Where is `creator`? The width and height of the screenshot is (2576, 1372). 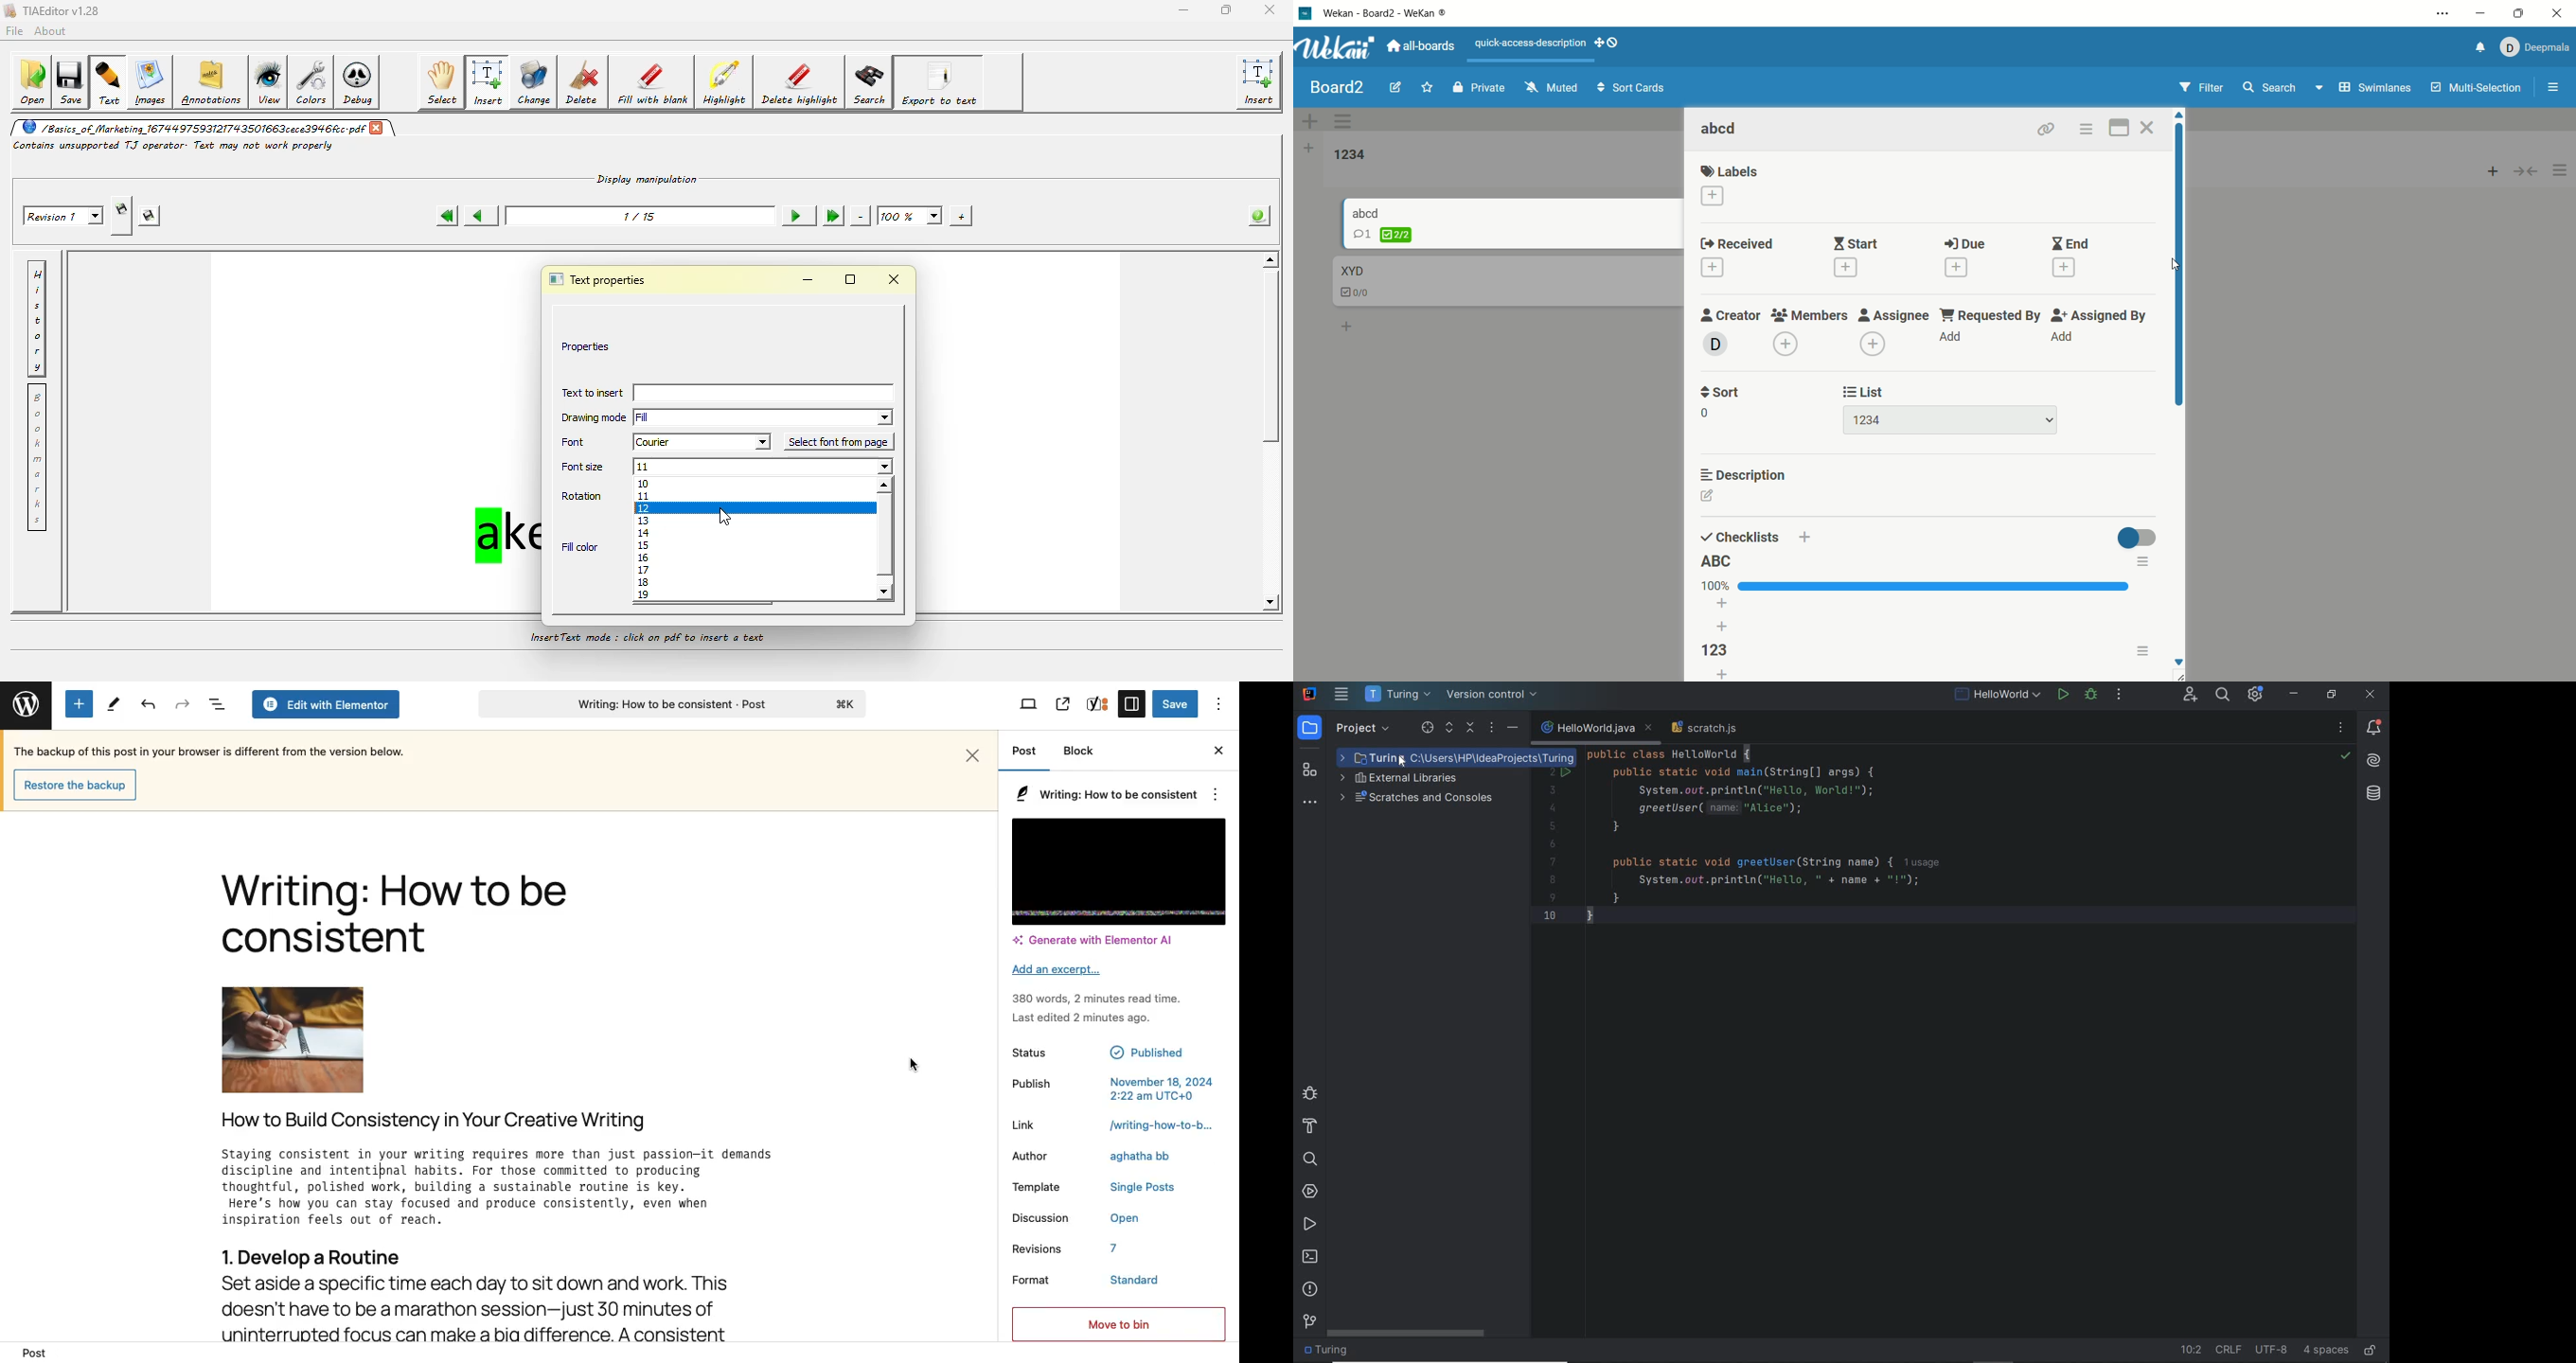 creator is located at coordinates (1732, 315).